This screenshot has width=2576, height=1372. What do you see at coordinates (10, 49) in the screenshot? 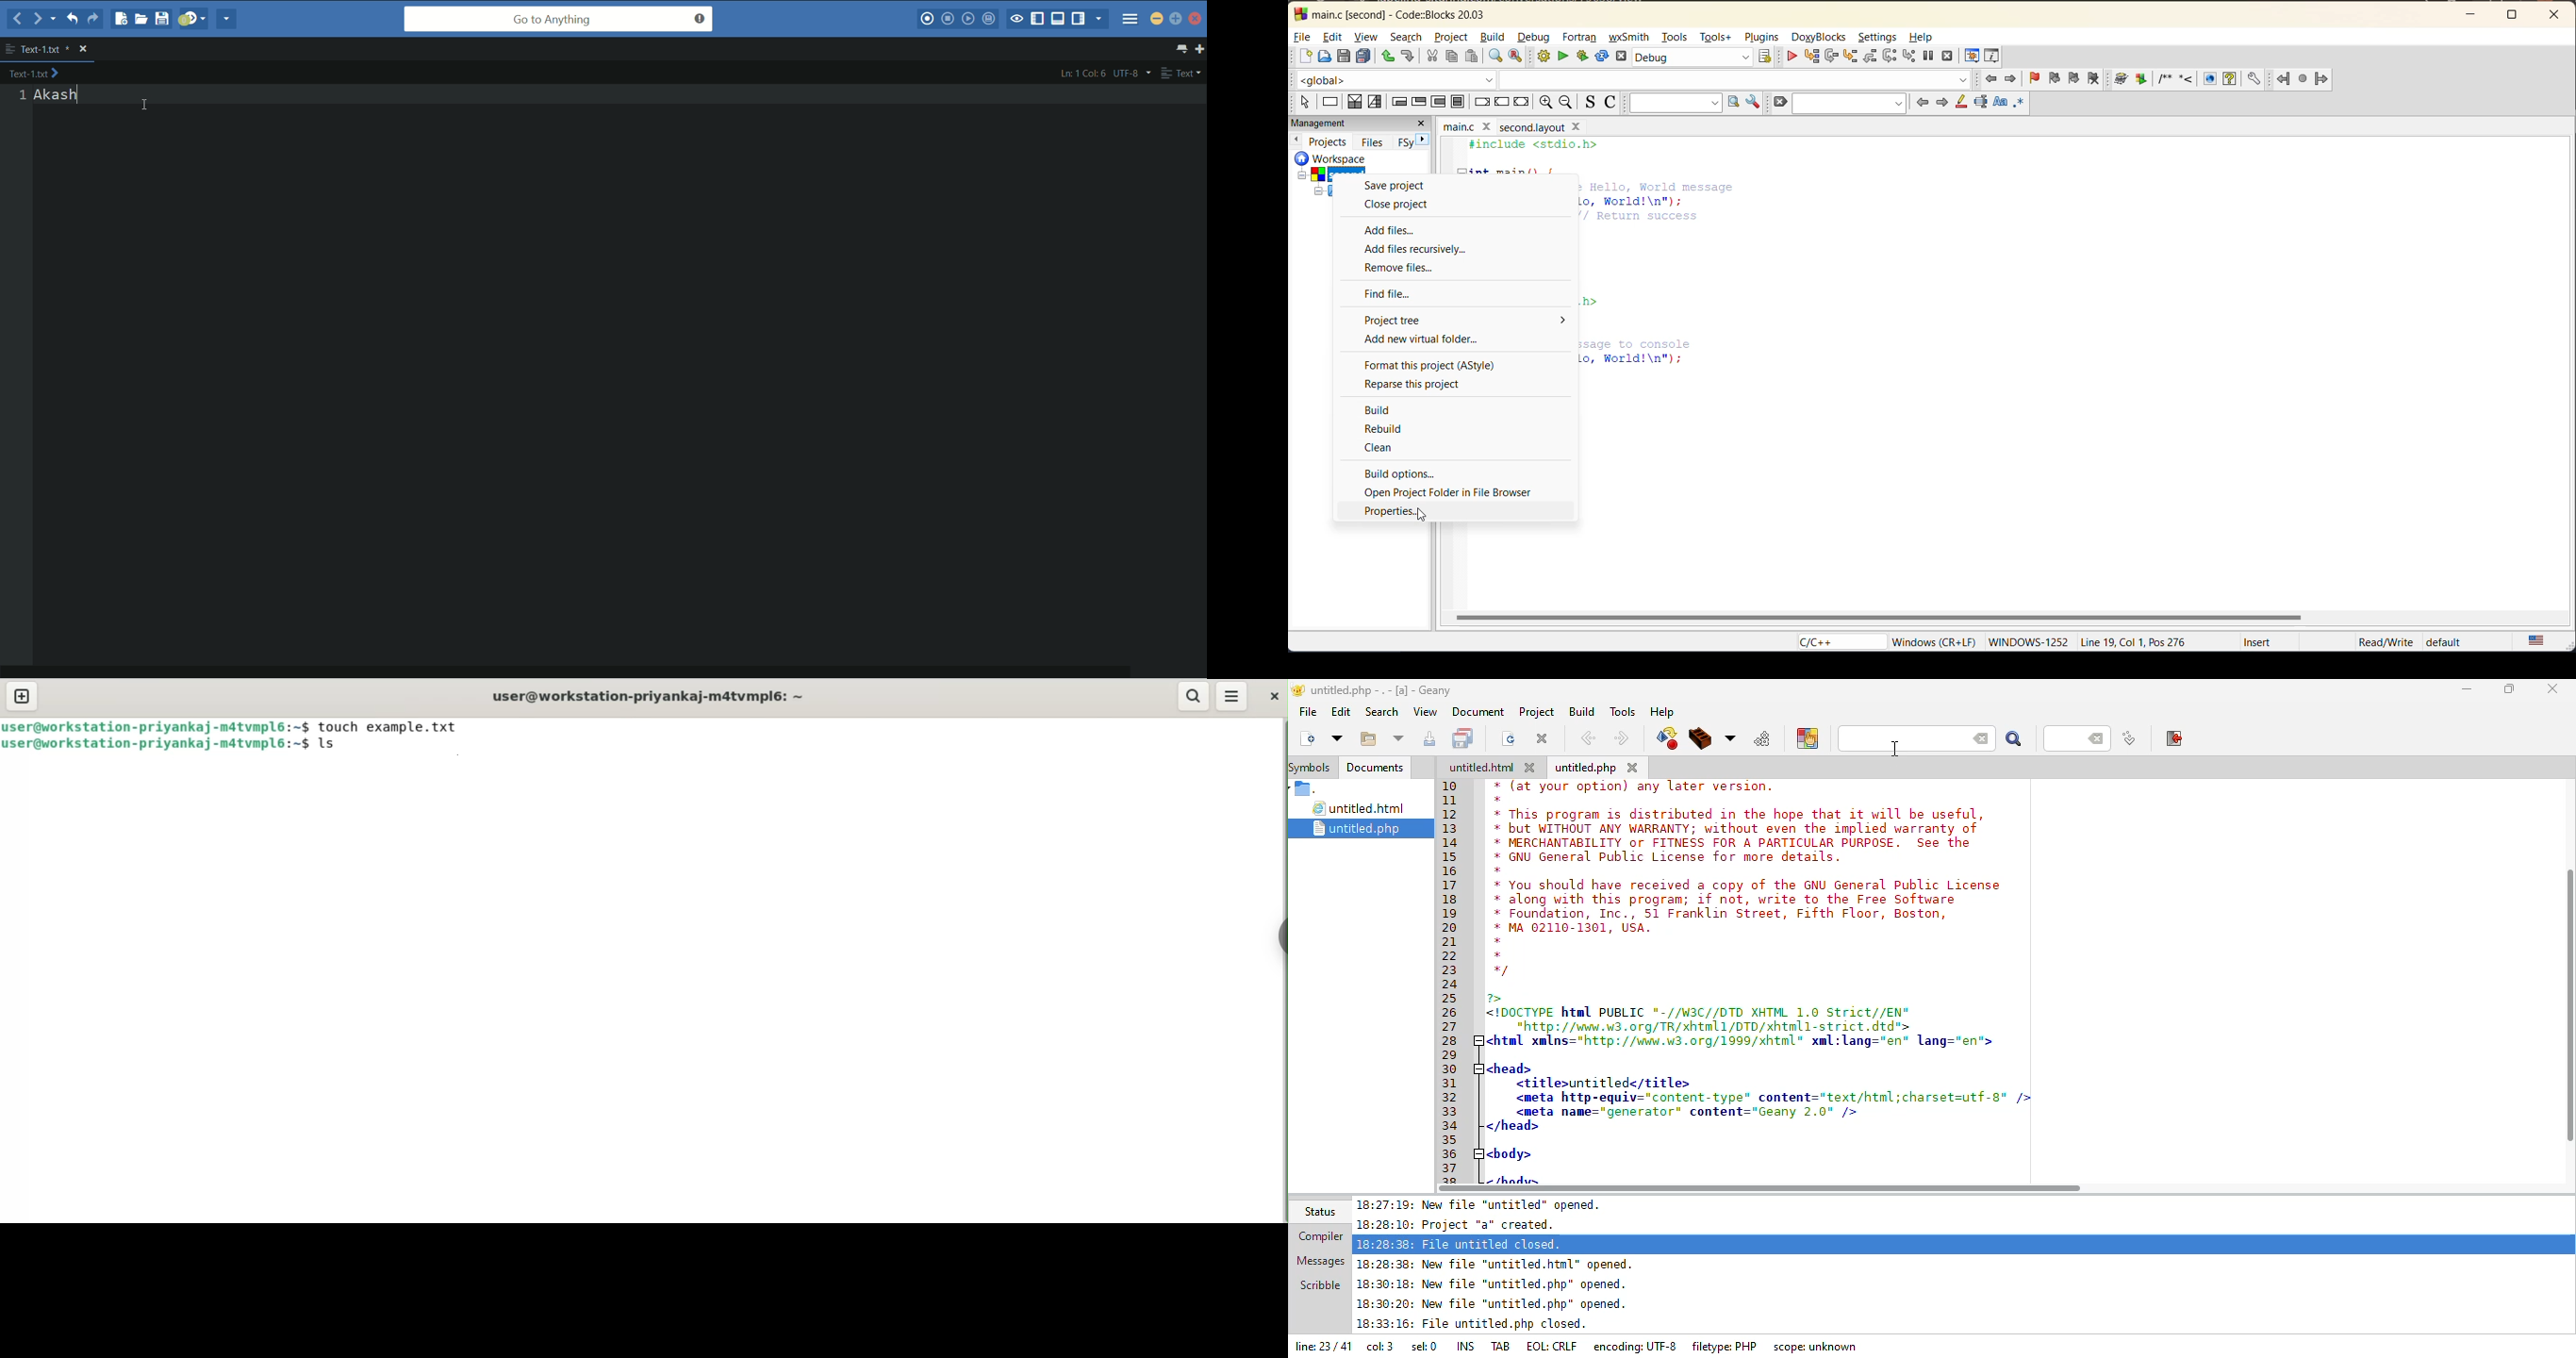
I see `more options` at bounding box center [10, 49].